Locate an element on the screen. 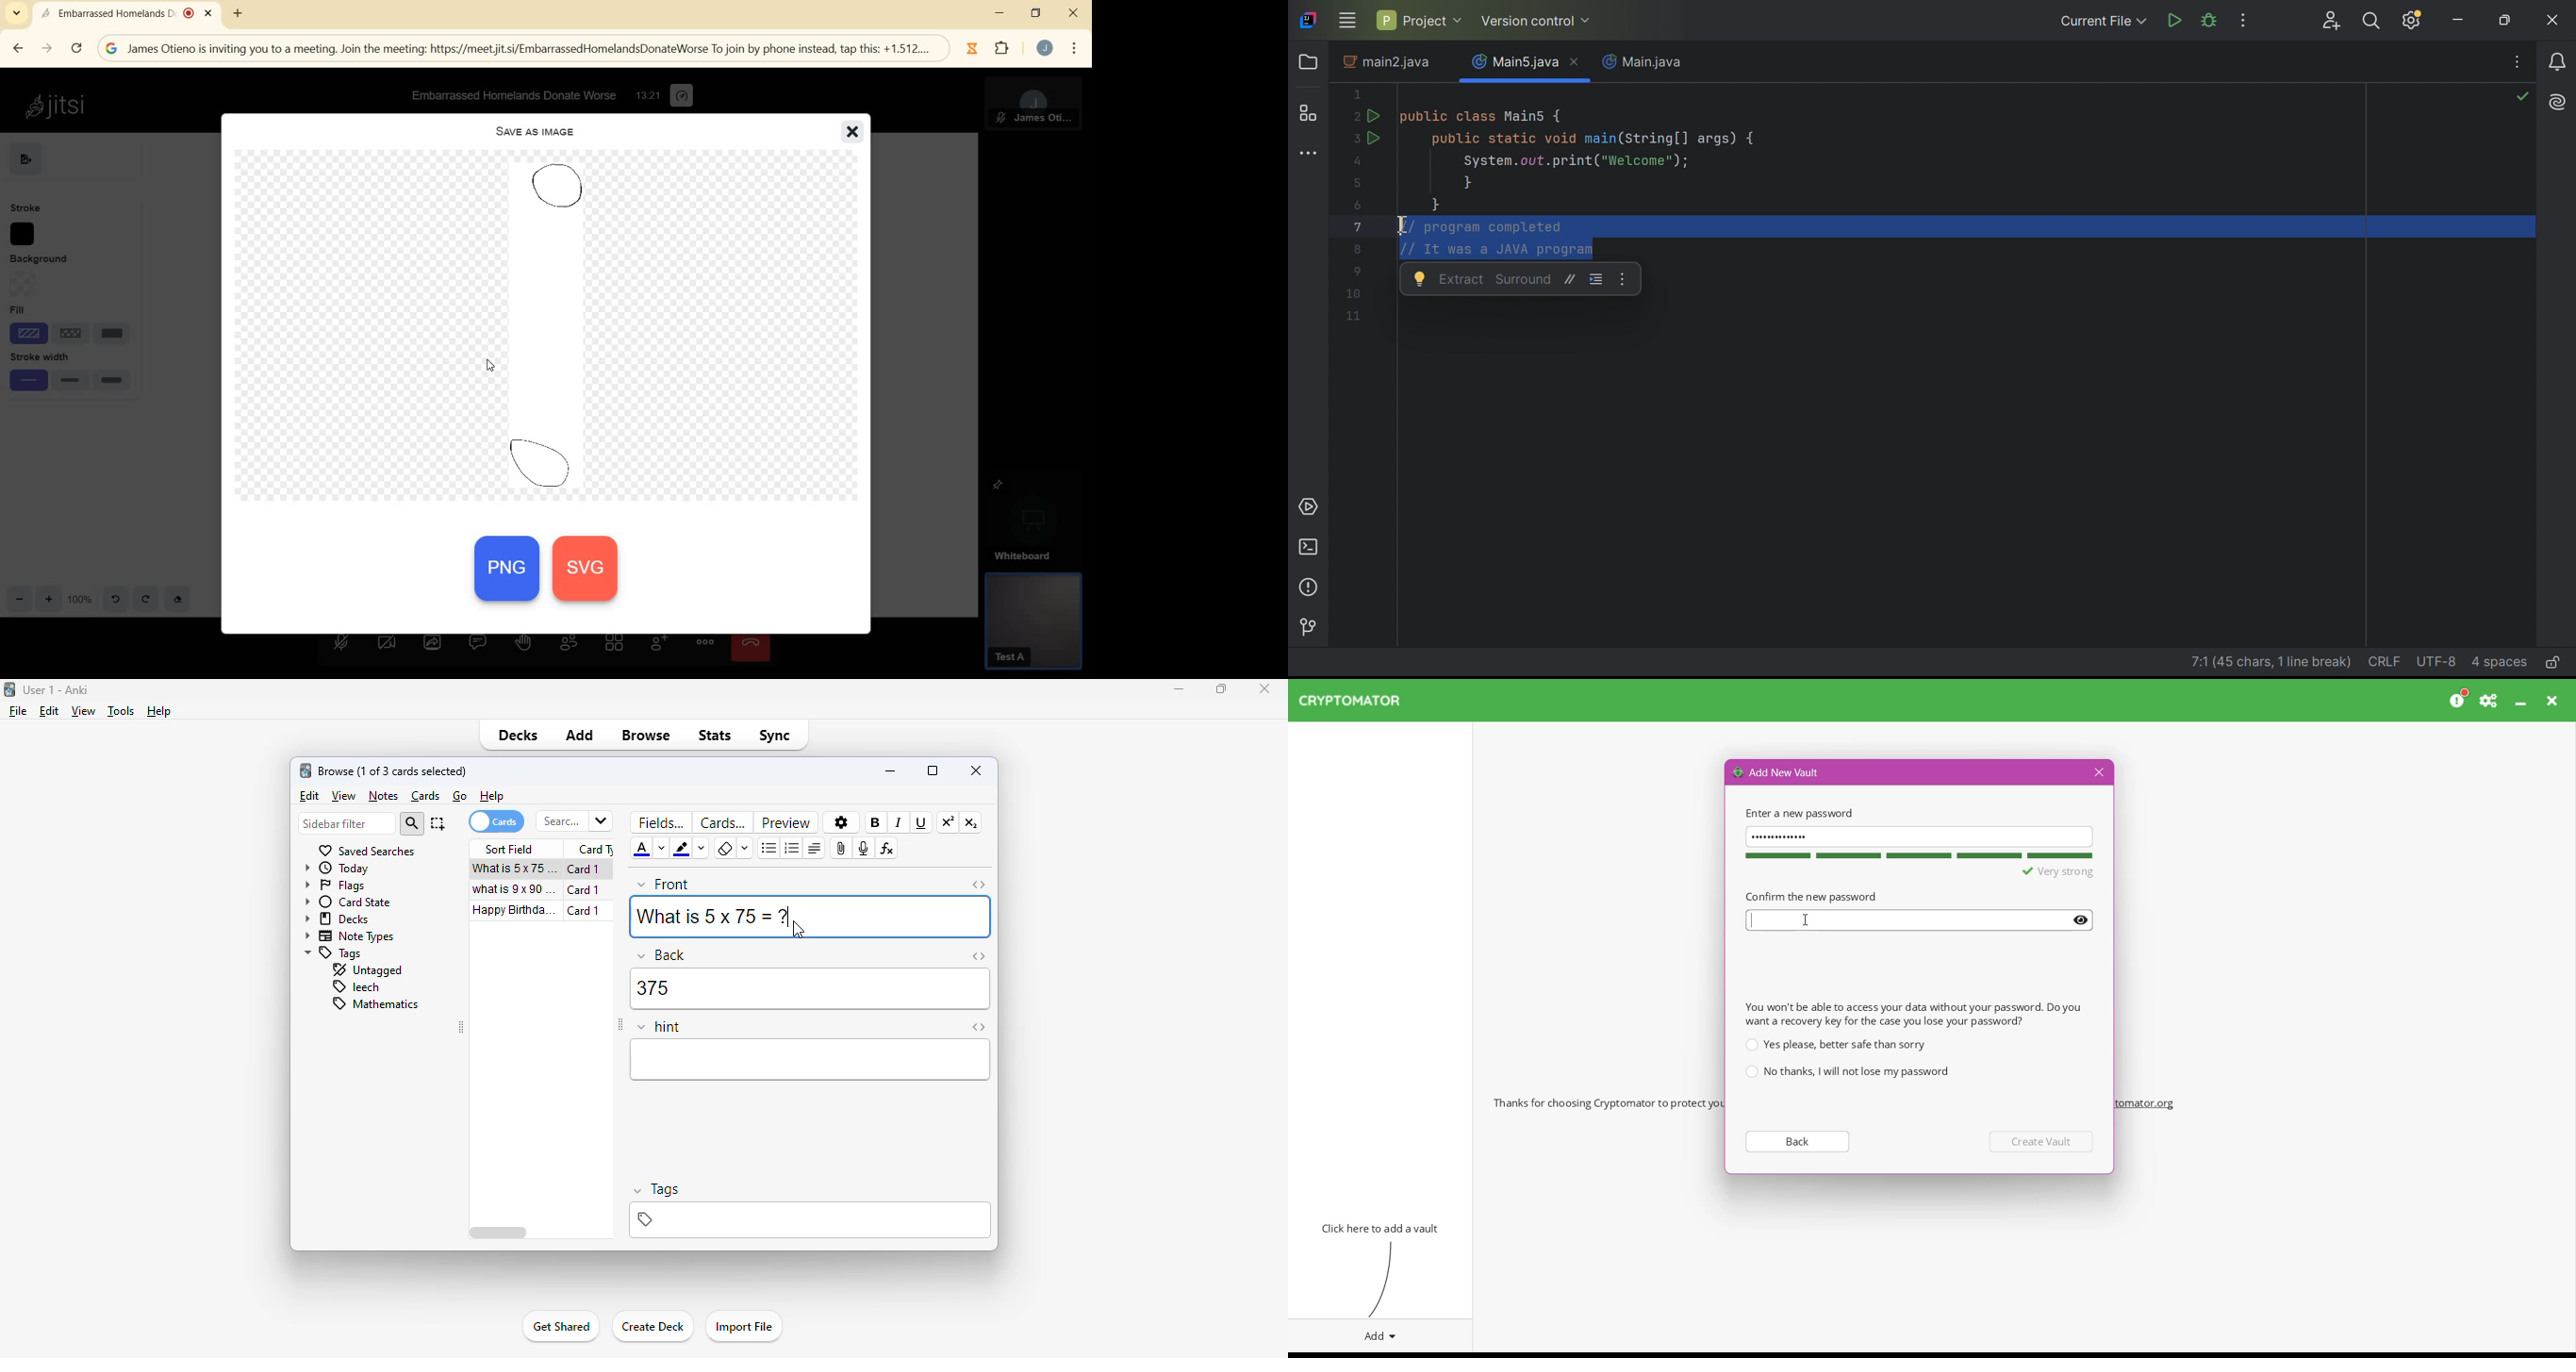 The image size is (2576, 1372). close is located at coordinates (1264, 689).